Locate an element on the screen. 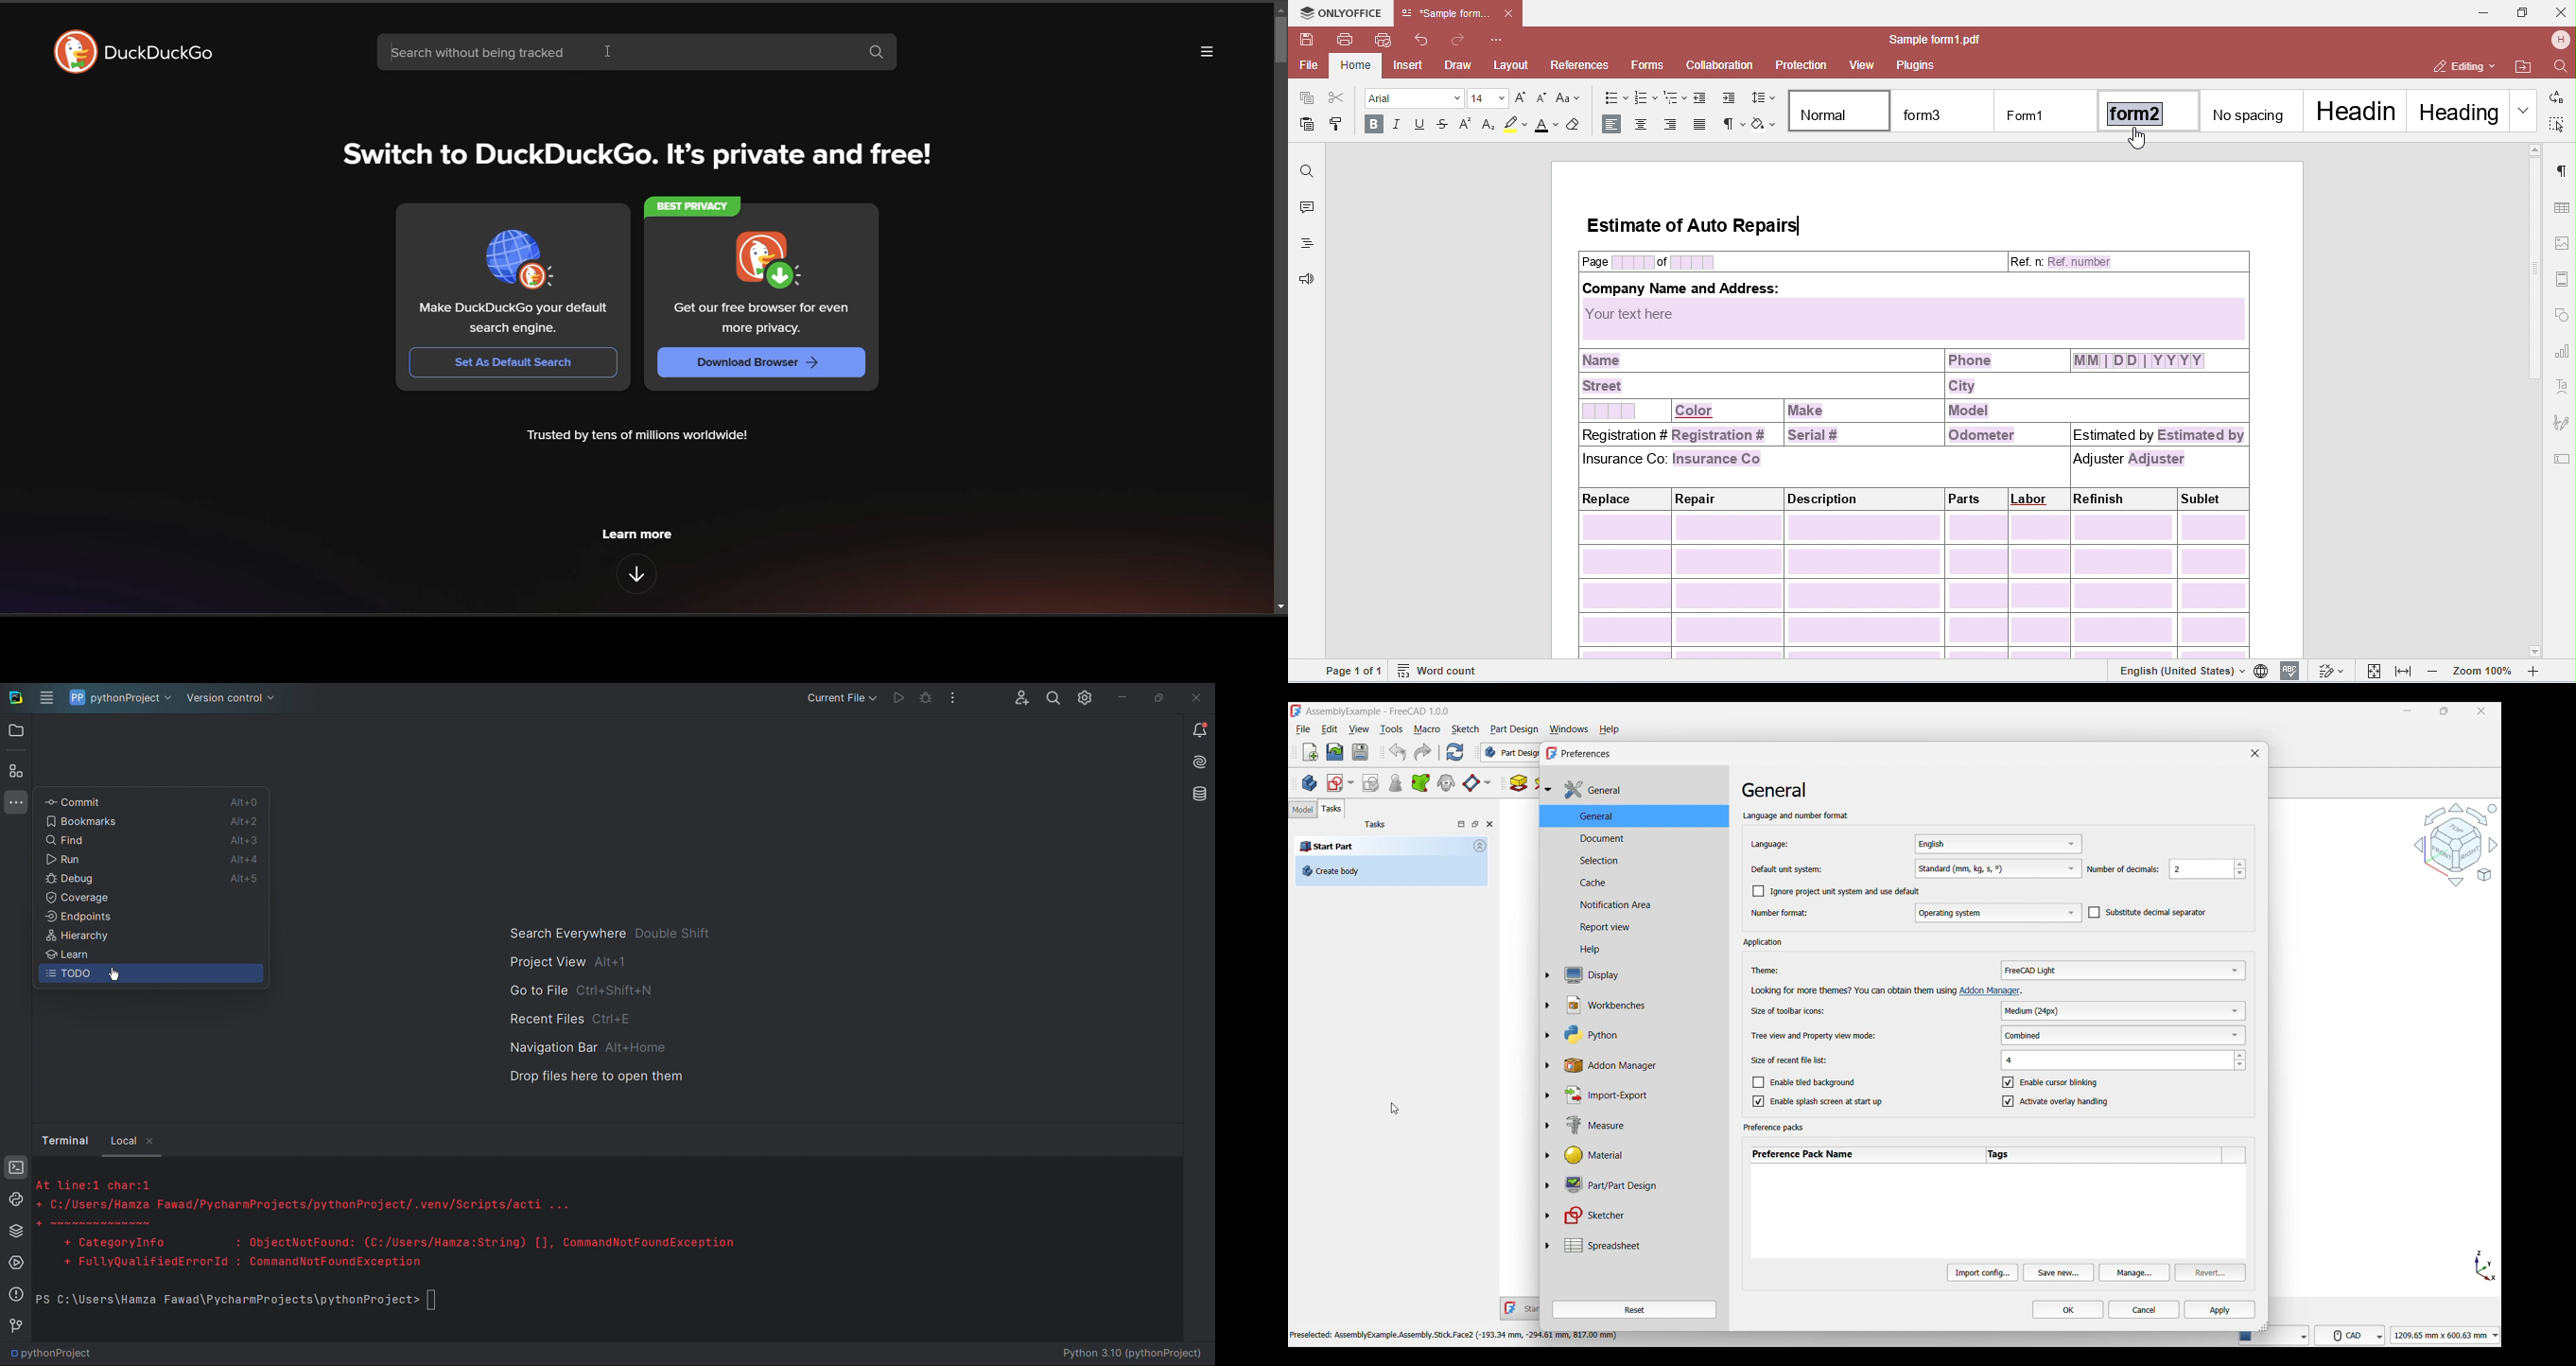 This screenshot has height=1372, width=2576. Revert is located at coordinates (2211, 1272).